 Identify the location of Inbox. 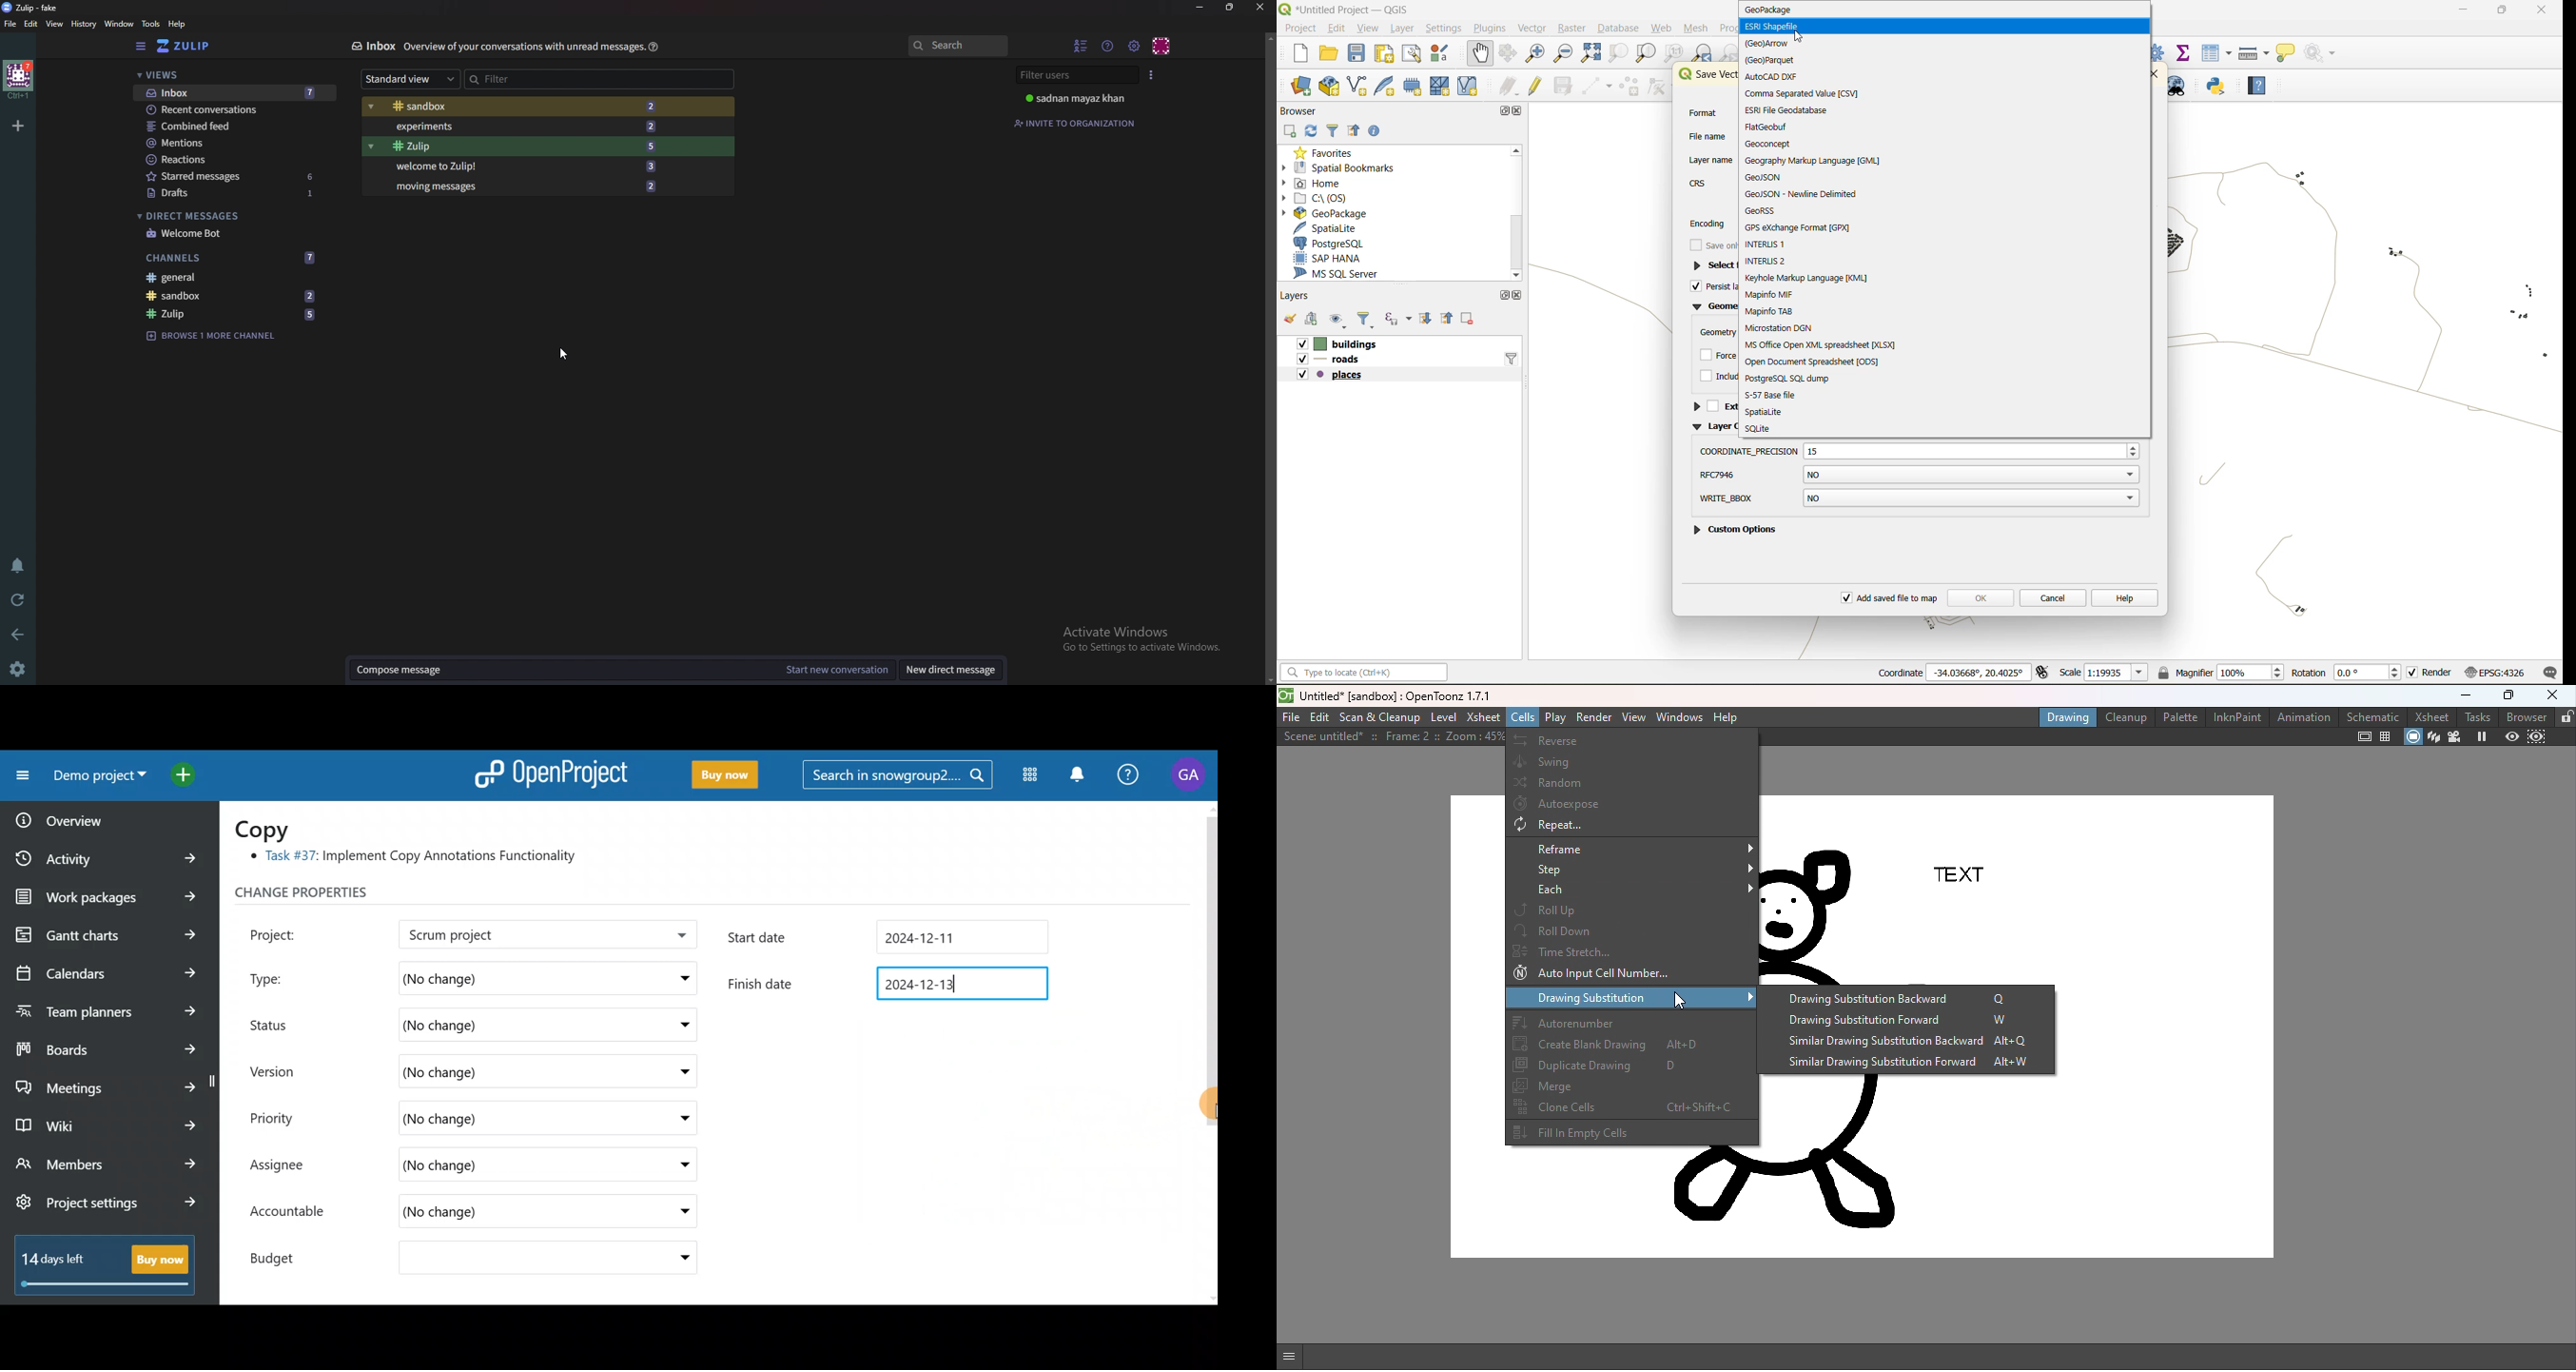
(195, 92).